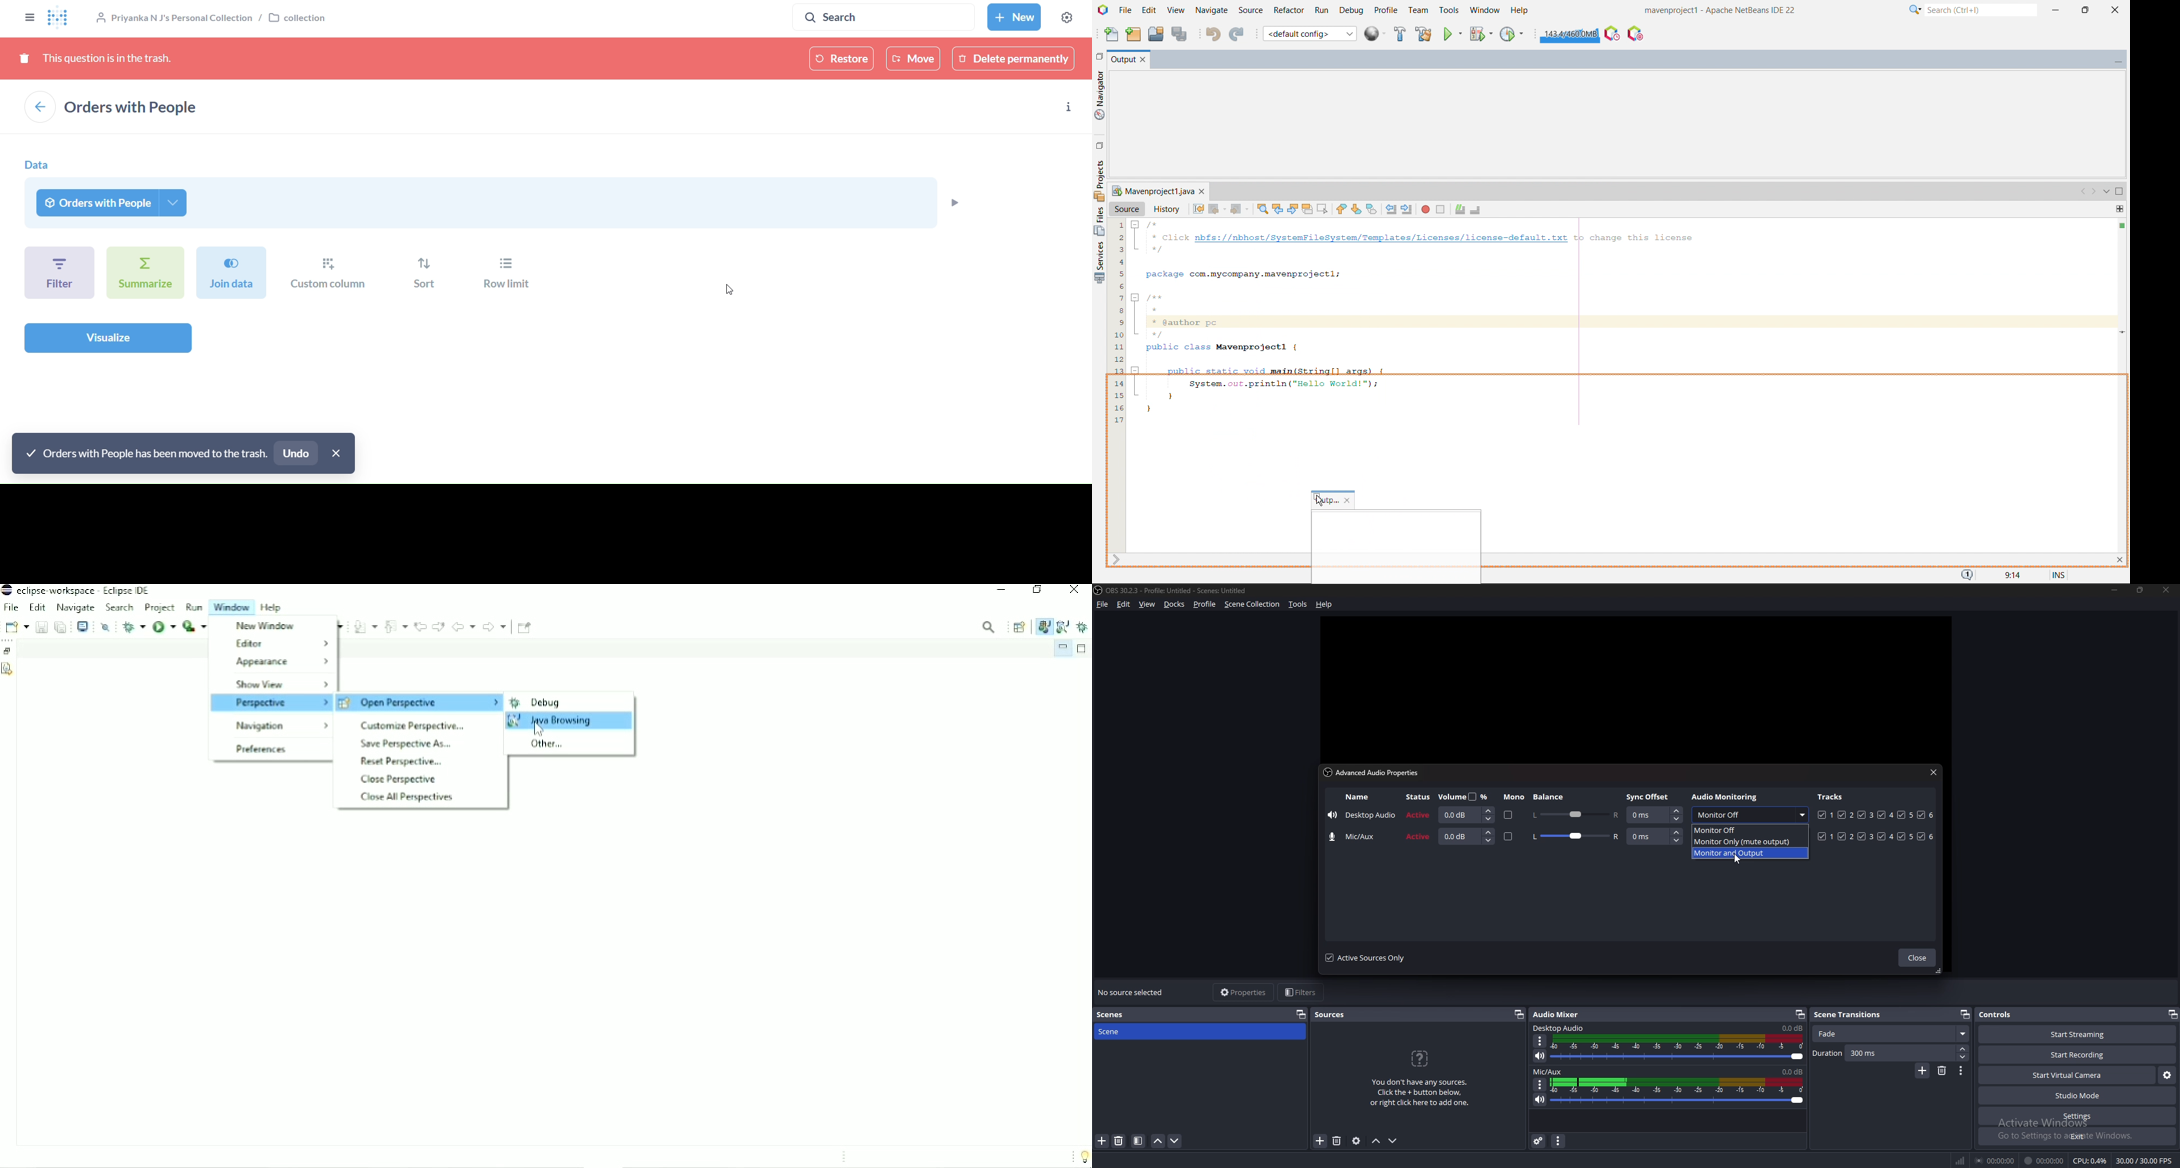  Describe the element at coordinates (1877, 836) in the screenshot. I see `tracks` at that location.